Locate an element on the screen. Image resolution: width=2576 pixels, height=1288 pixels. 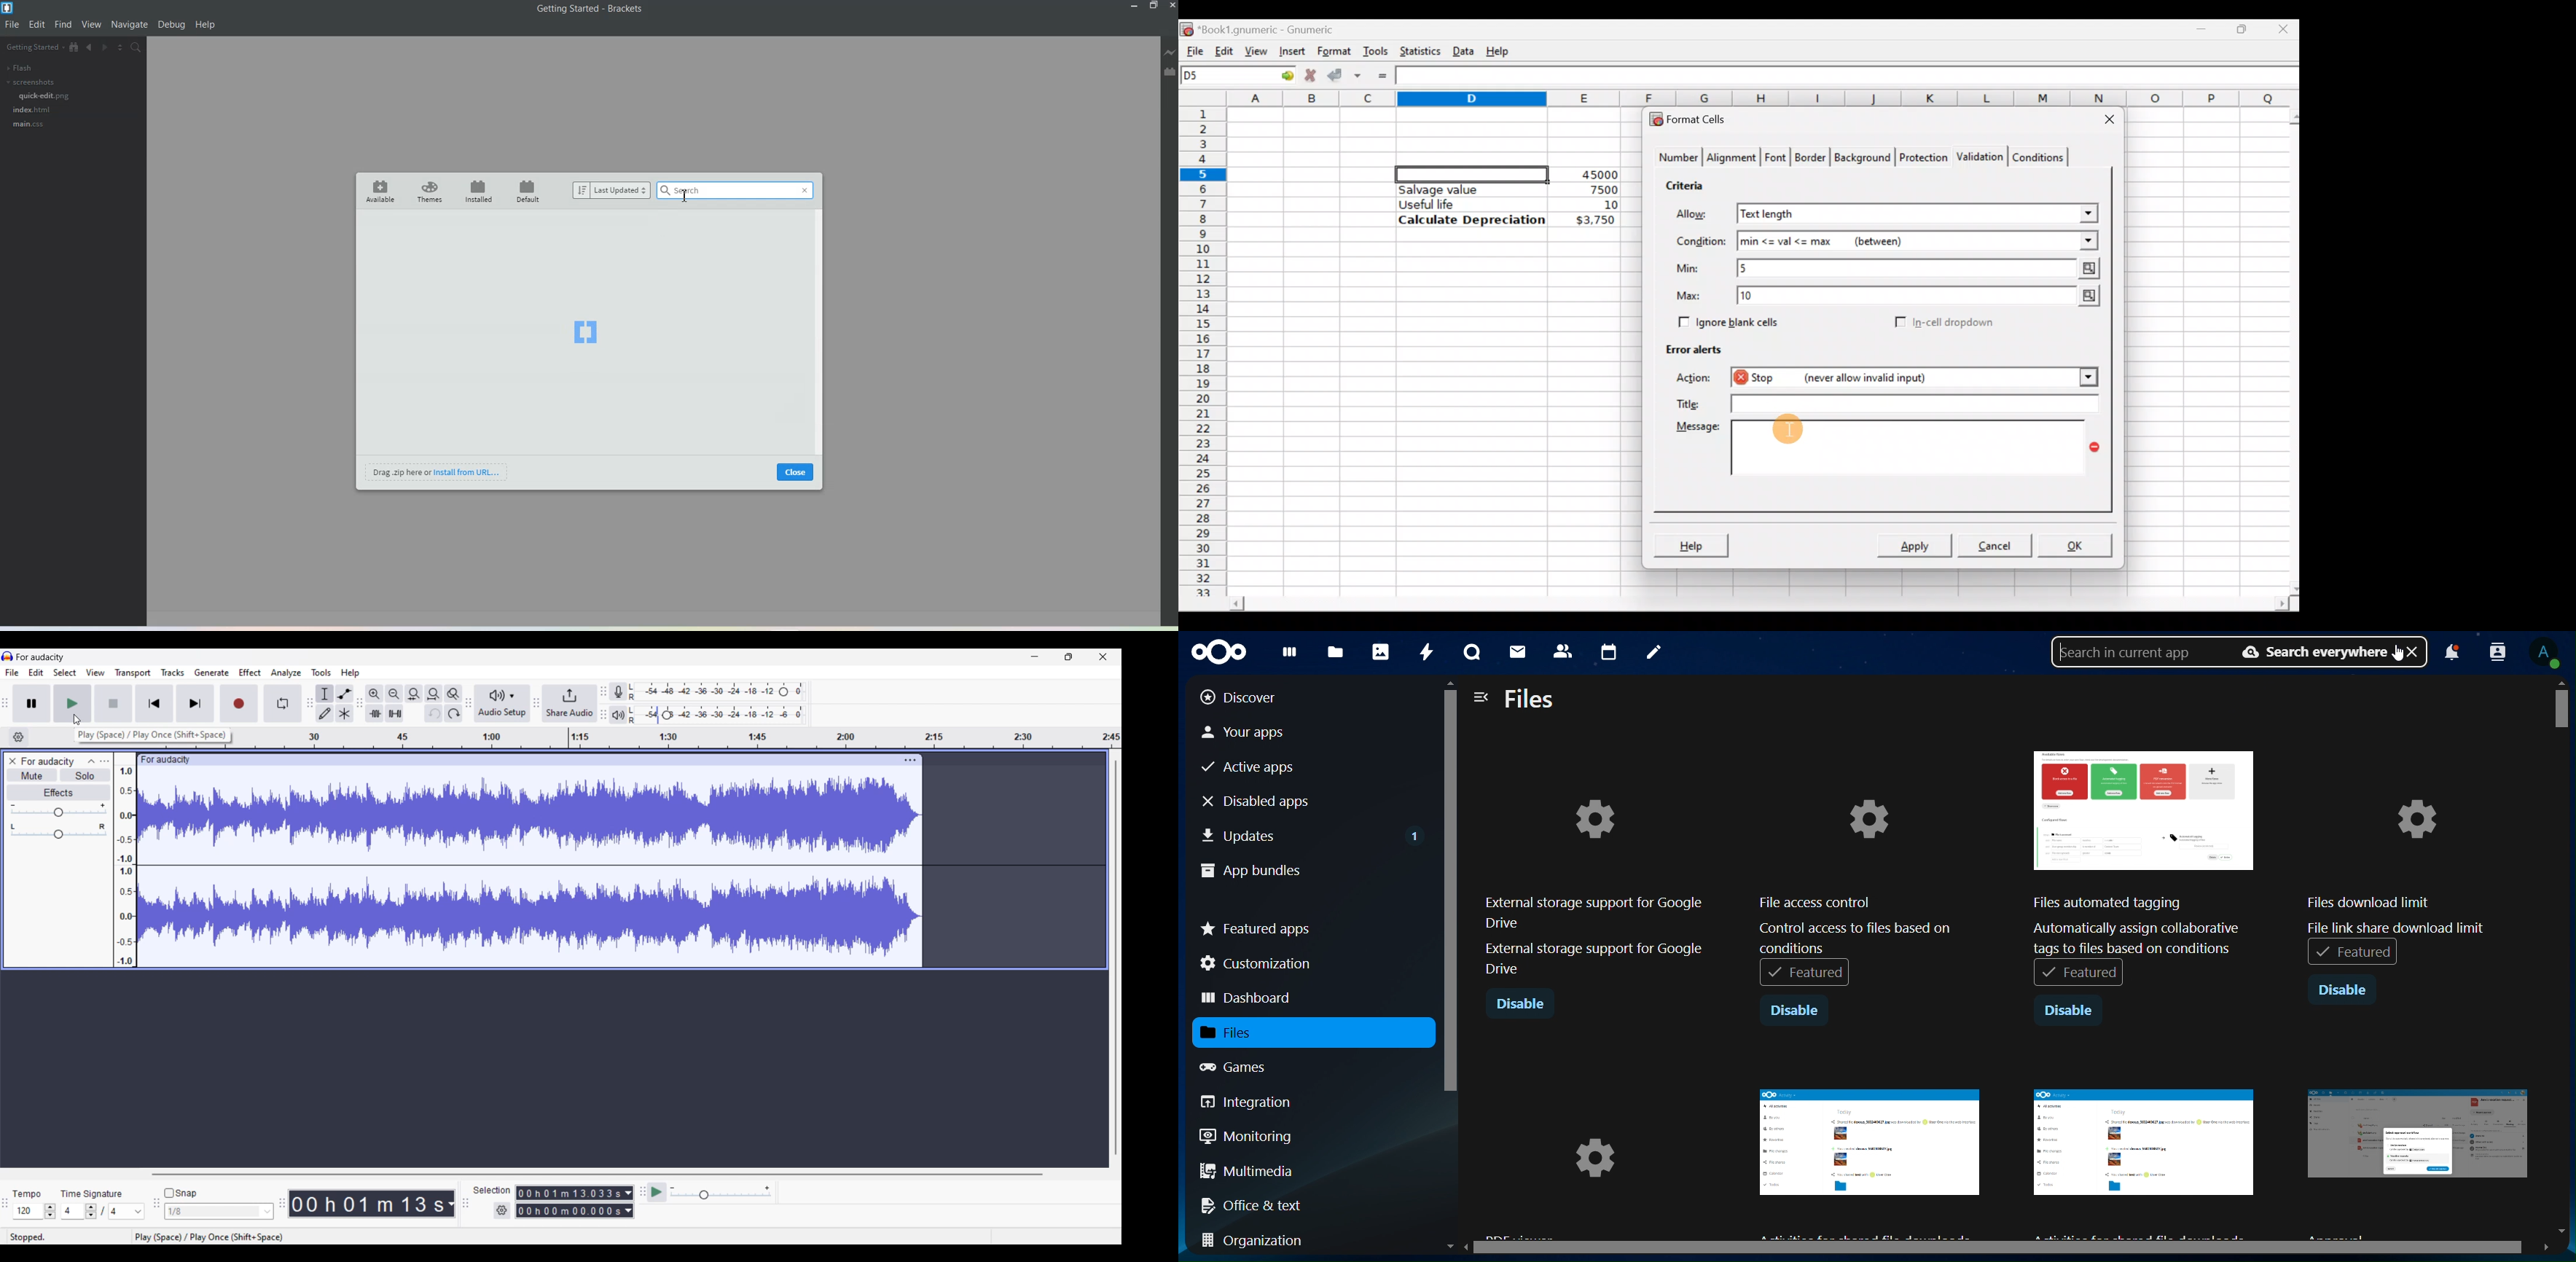
Cursor on message is located at coordinates (1795, 439).